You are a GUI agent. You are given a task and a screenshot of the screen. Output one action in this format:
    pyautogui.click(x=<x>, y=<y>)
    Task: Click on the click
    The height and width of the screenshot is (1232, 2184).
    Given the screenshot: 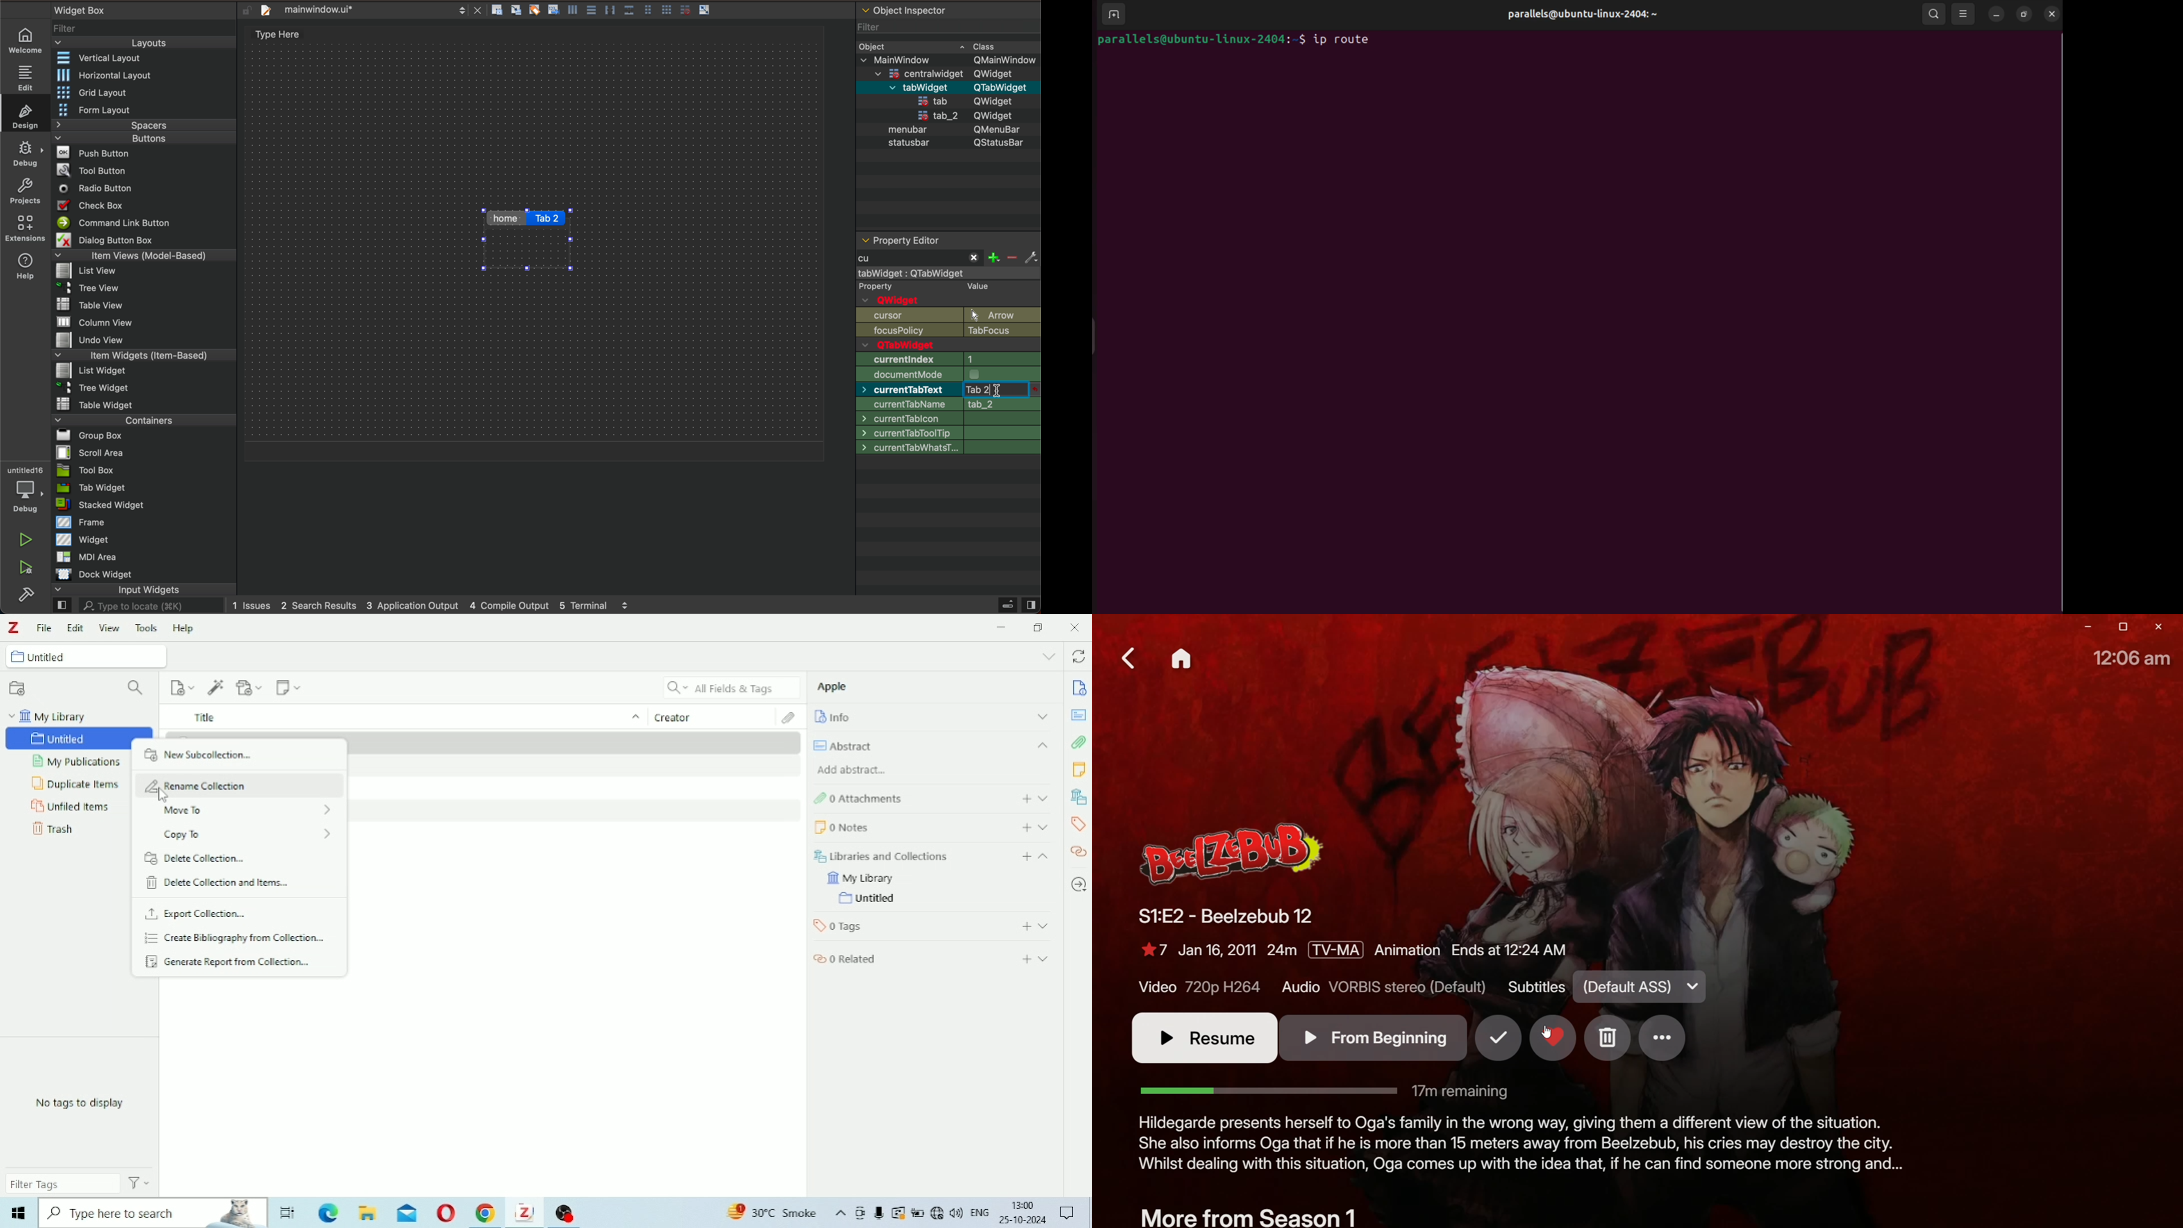 What is the action you would take?
    pyautogui.click(x=999, y=389)
    